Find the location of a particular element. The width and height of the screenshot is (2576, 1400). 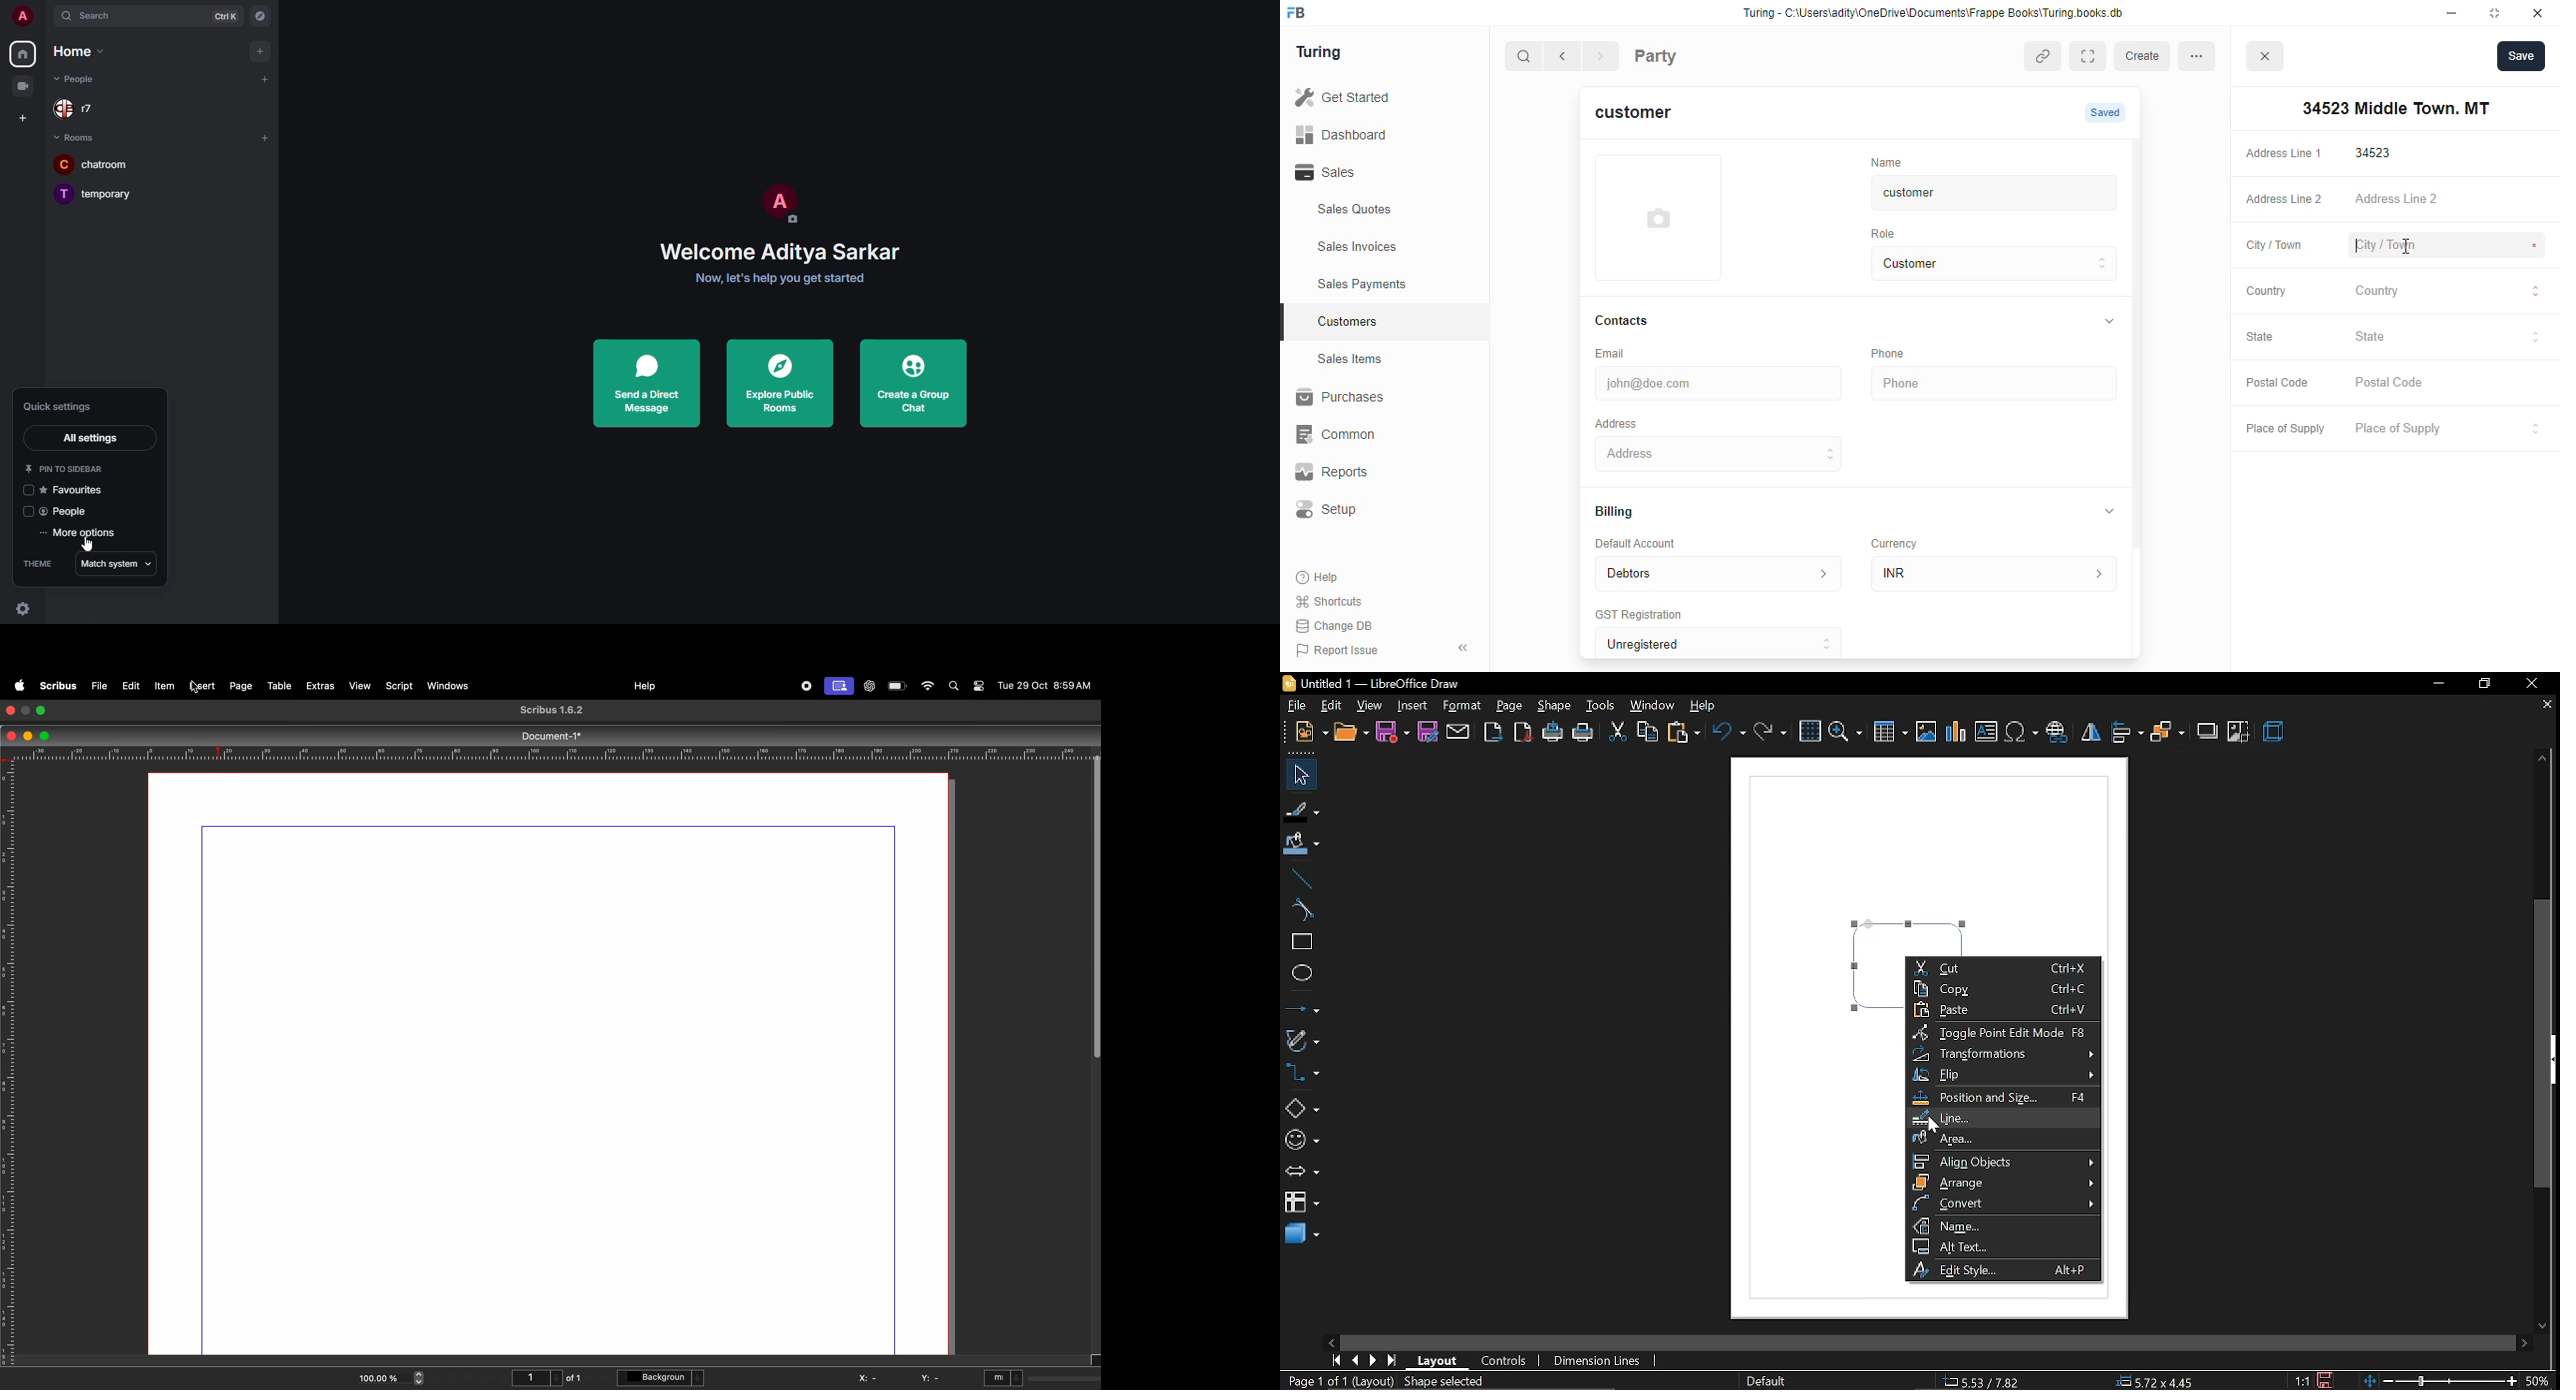

previous page is located at coordinates (1355, 1360).